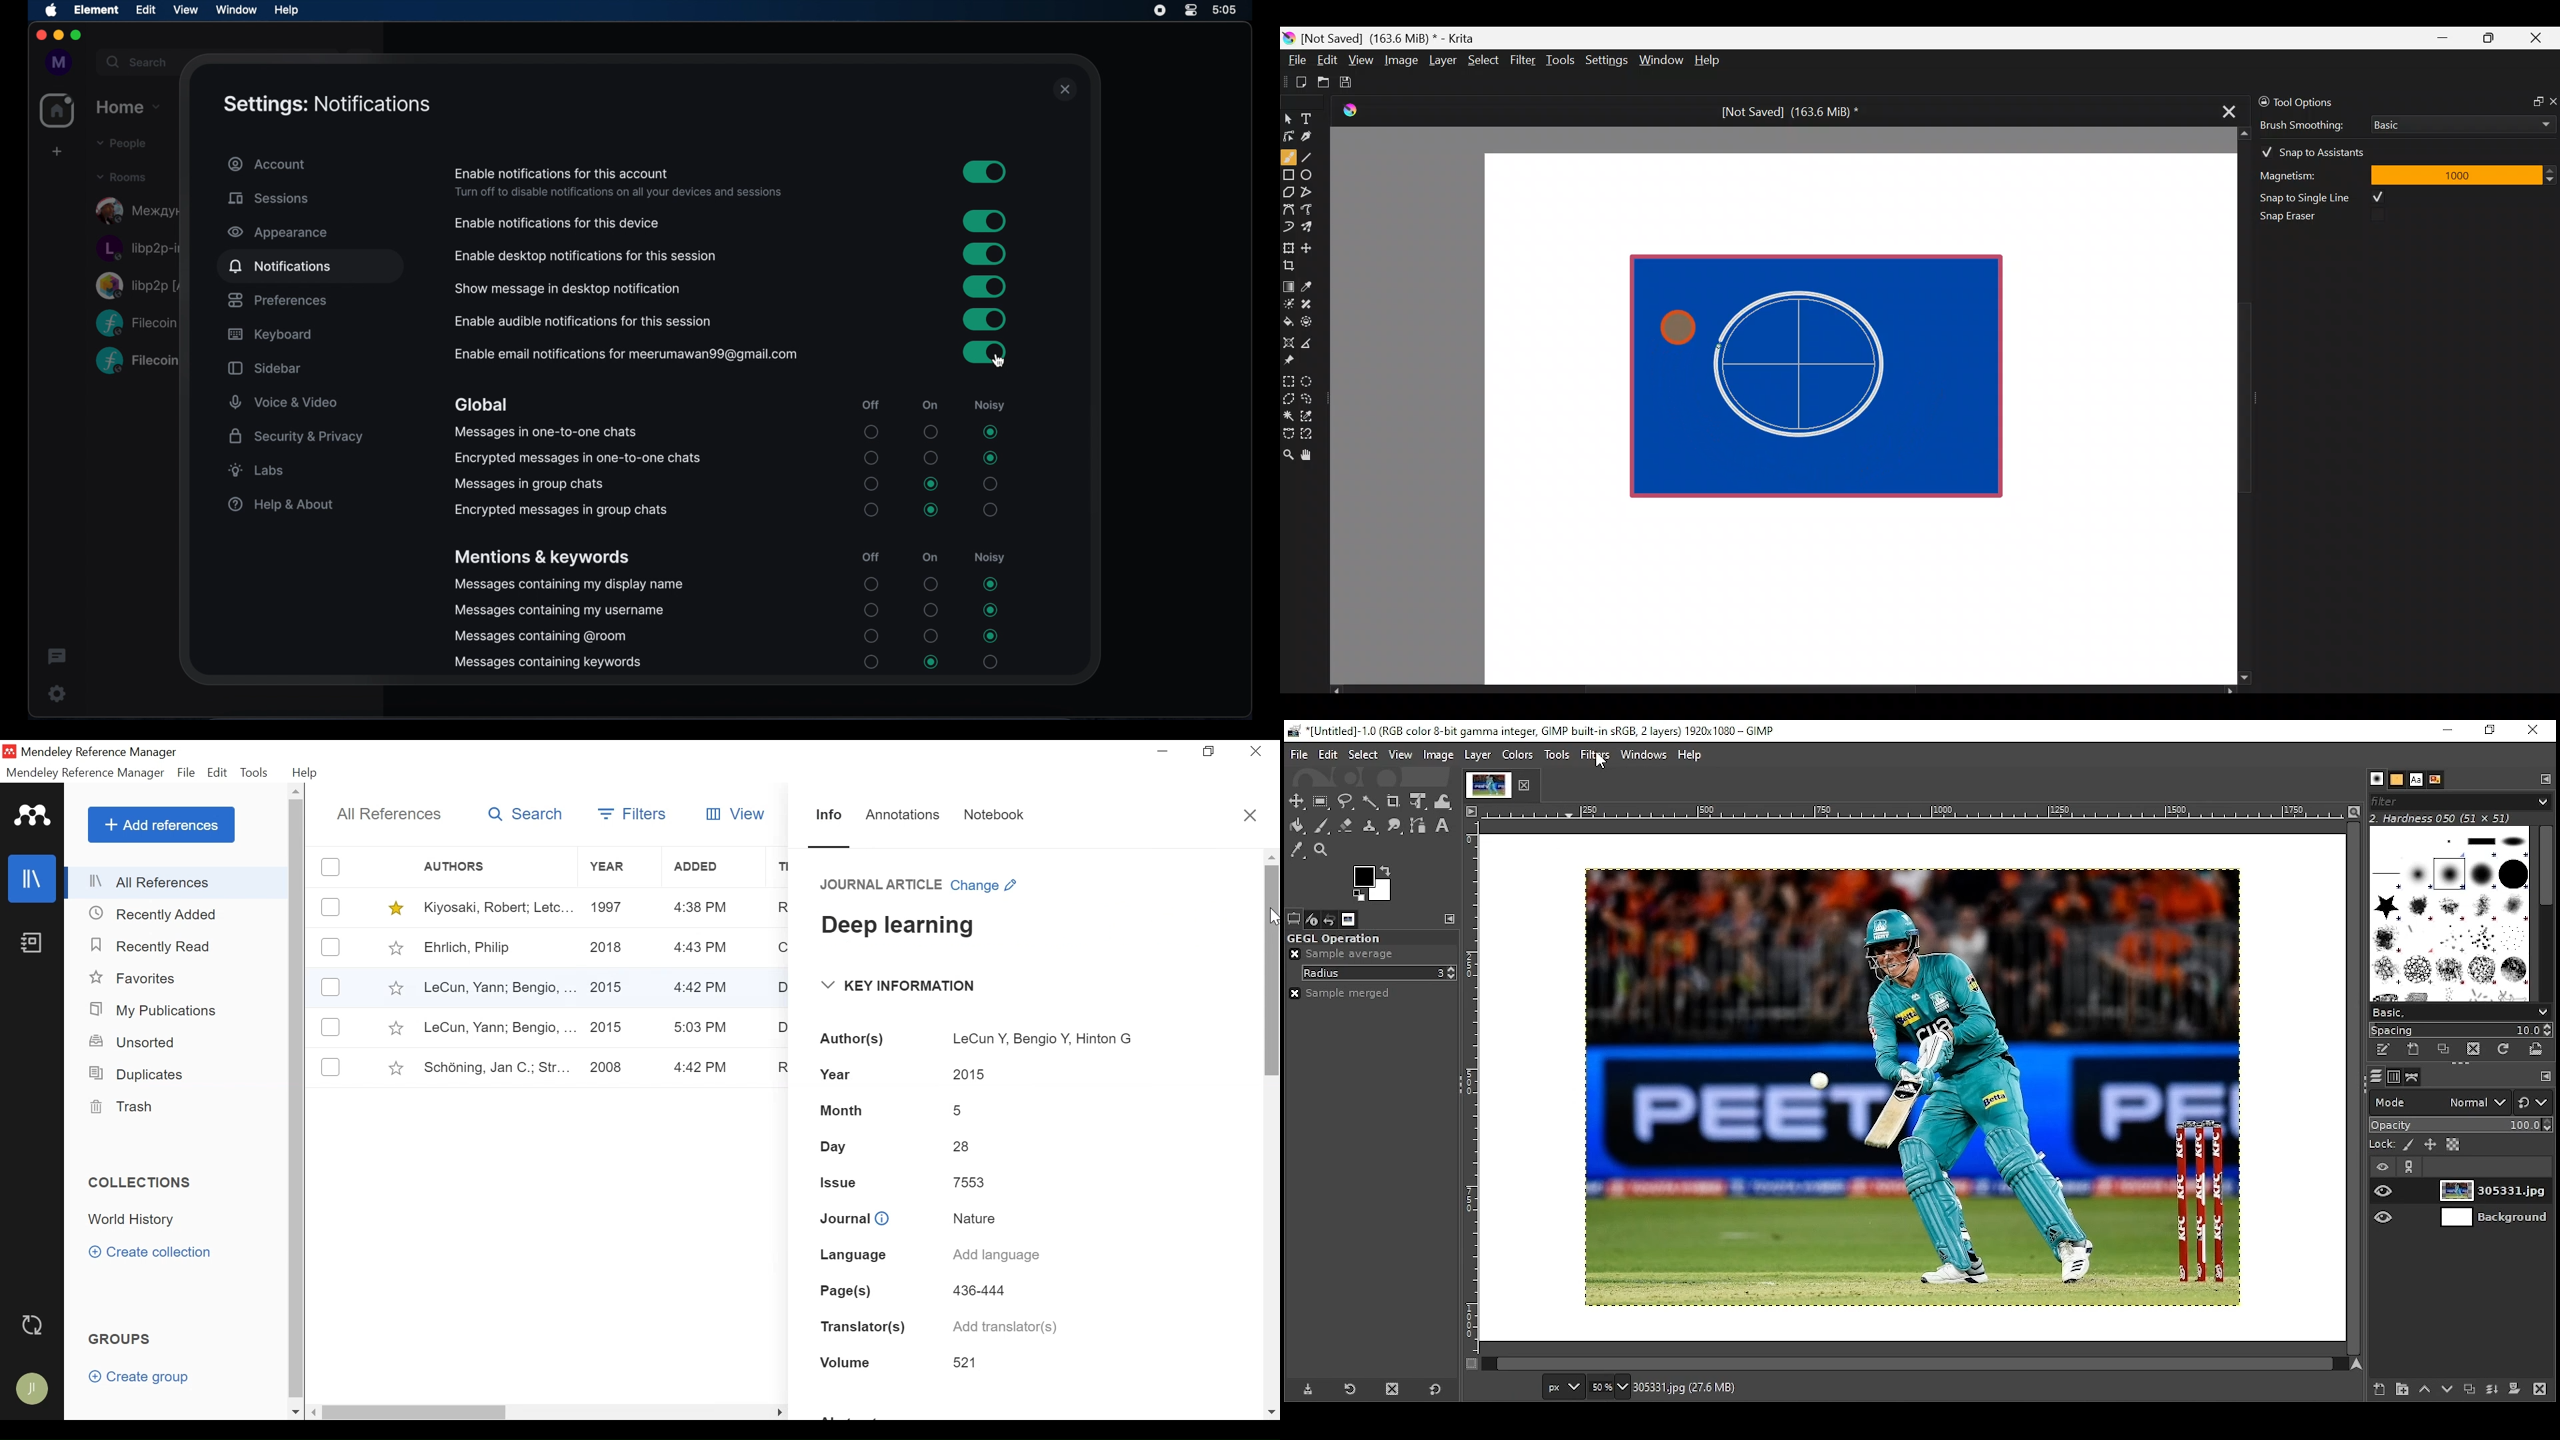 Image resolution: width=2576 pixels, height=1456 pixels. Describe the element at coordinates (2535, 1102) in the screenshot. I see `switch to another group of modes` at that location.